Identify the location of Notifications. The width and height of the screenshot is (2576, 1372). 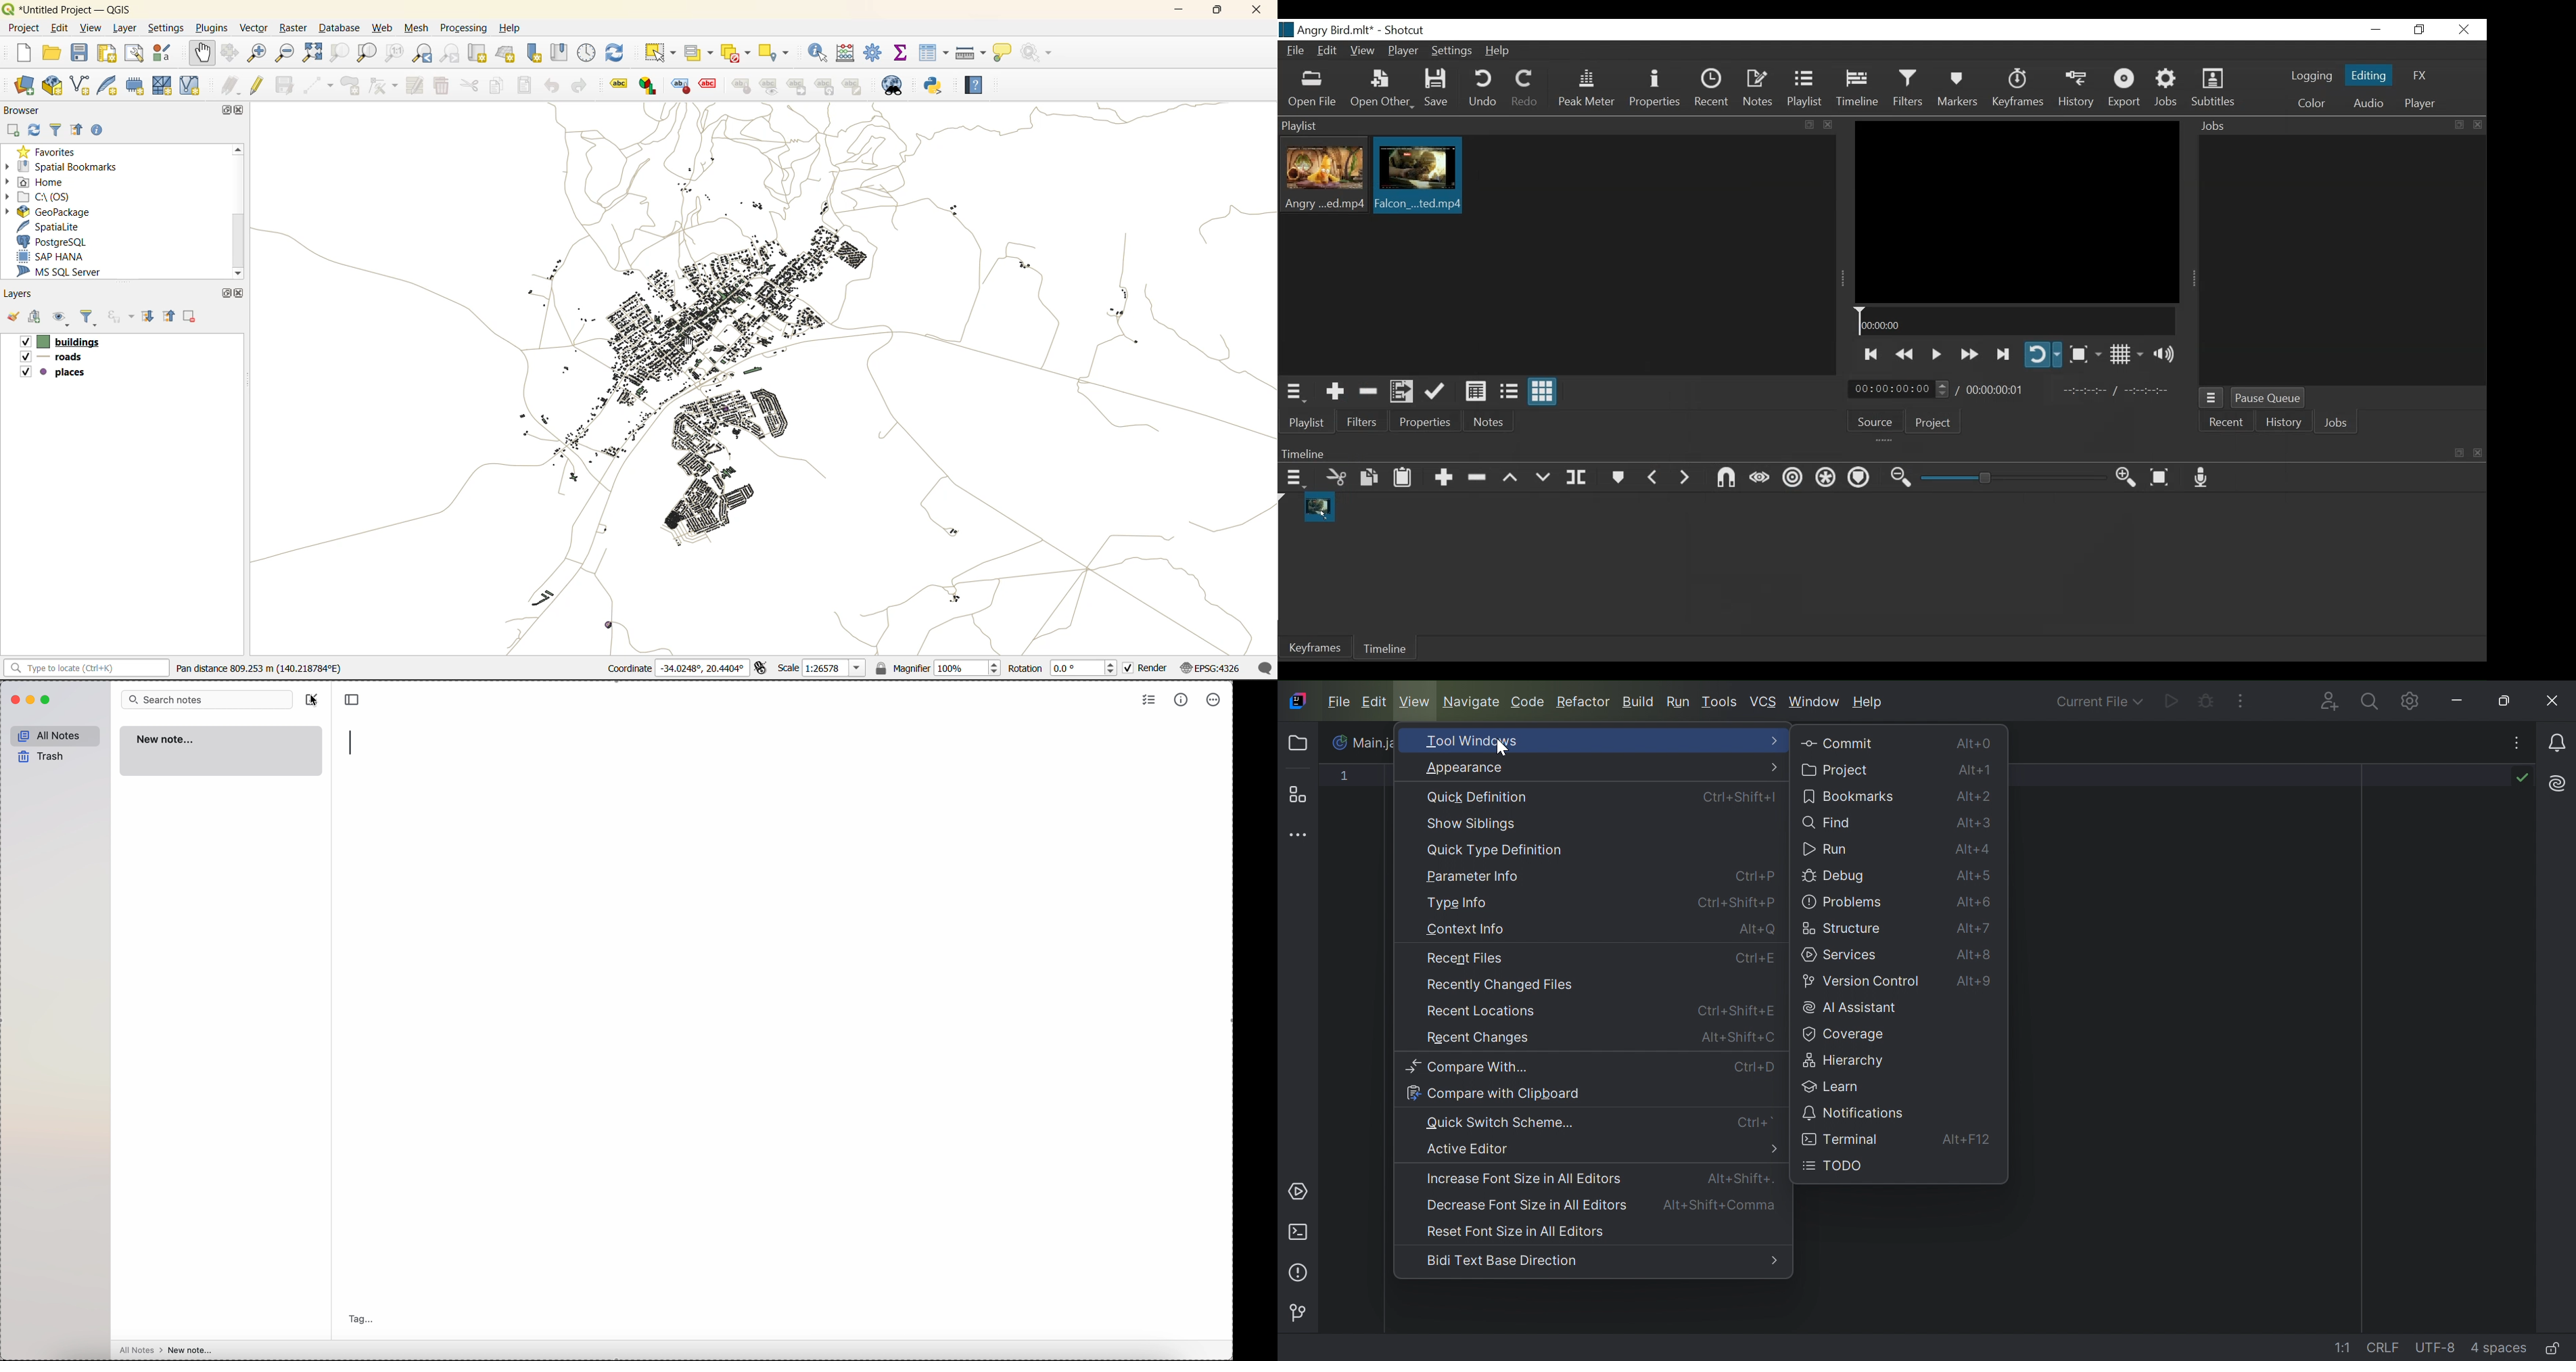
(1854, 1112).